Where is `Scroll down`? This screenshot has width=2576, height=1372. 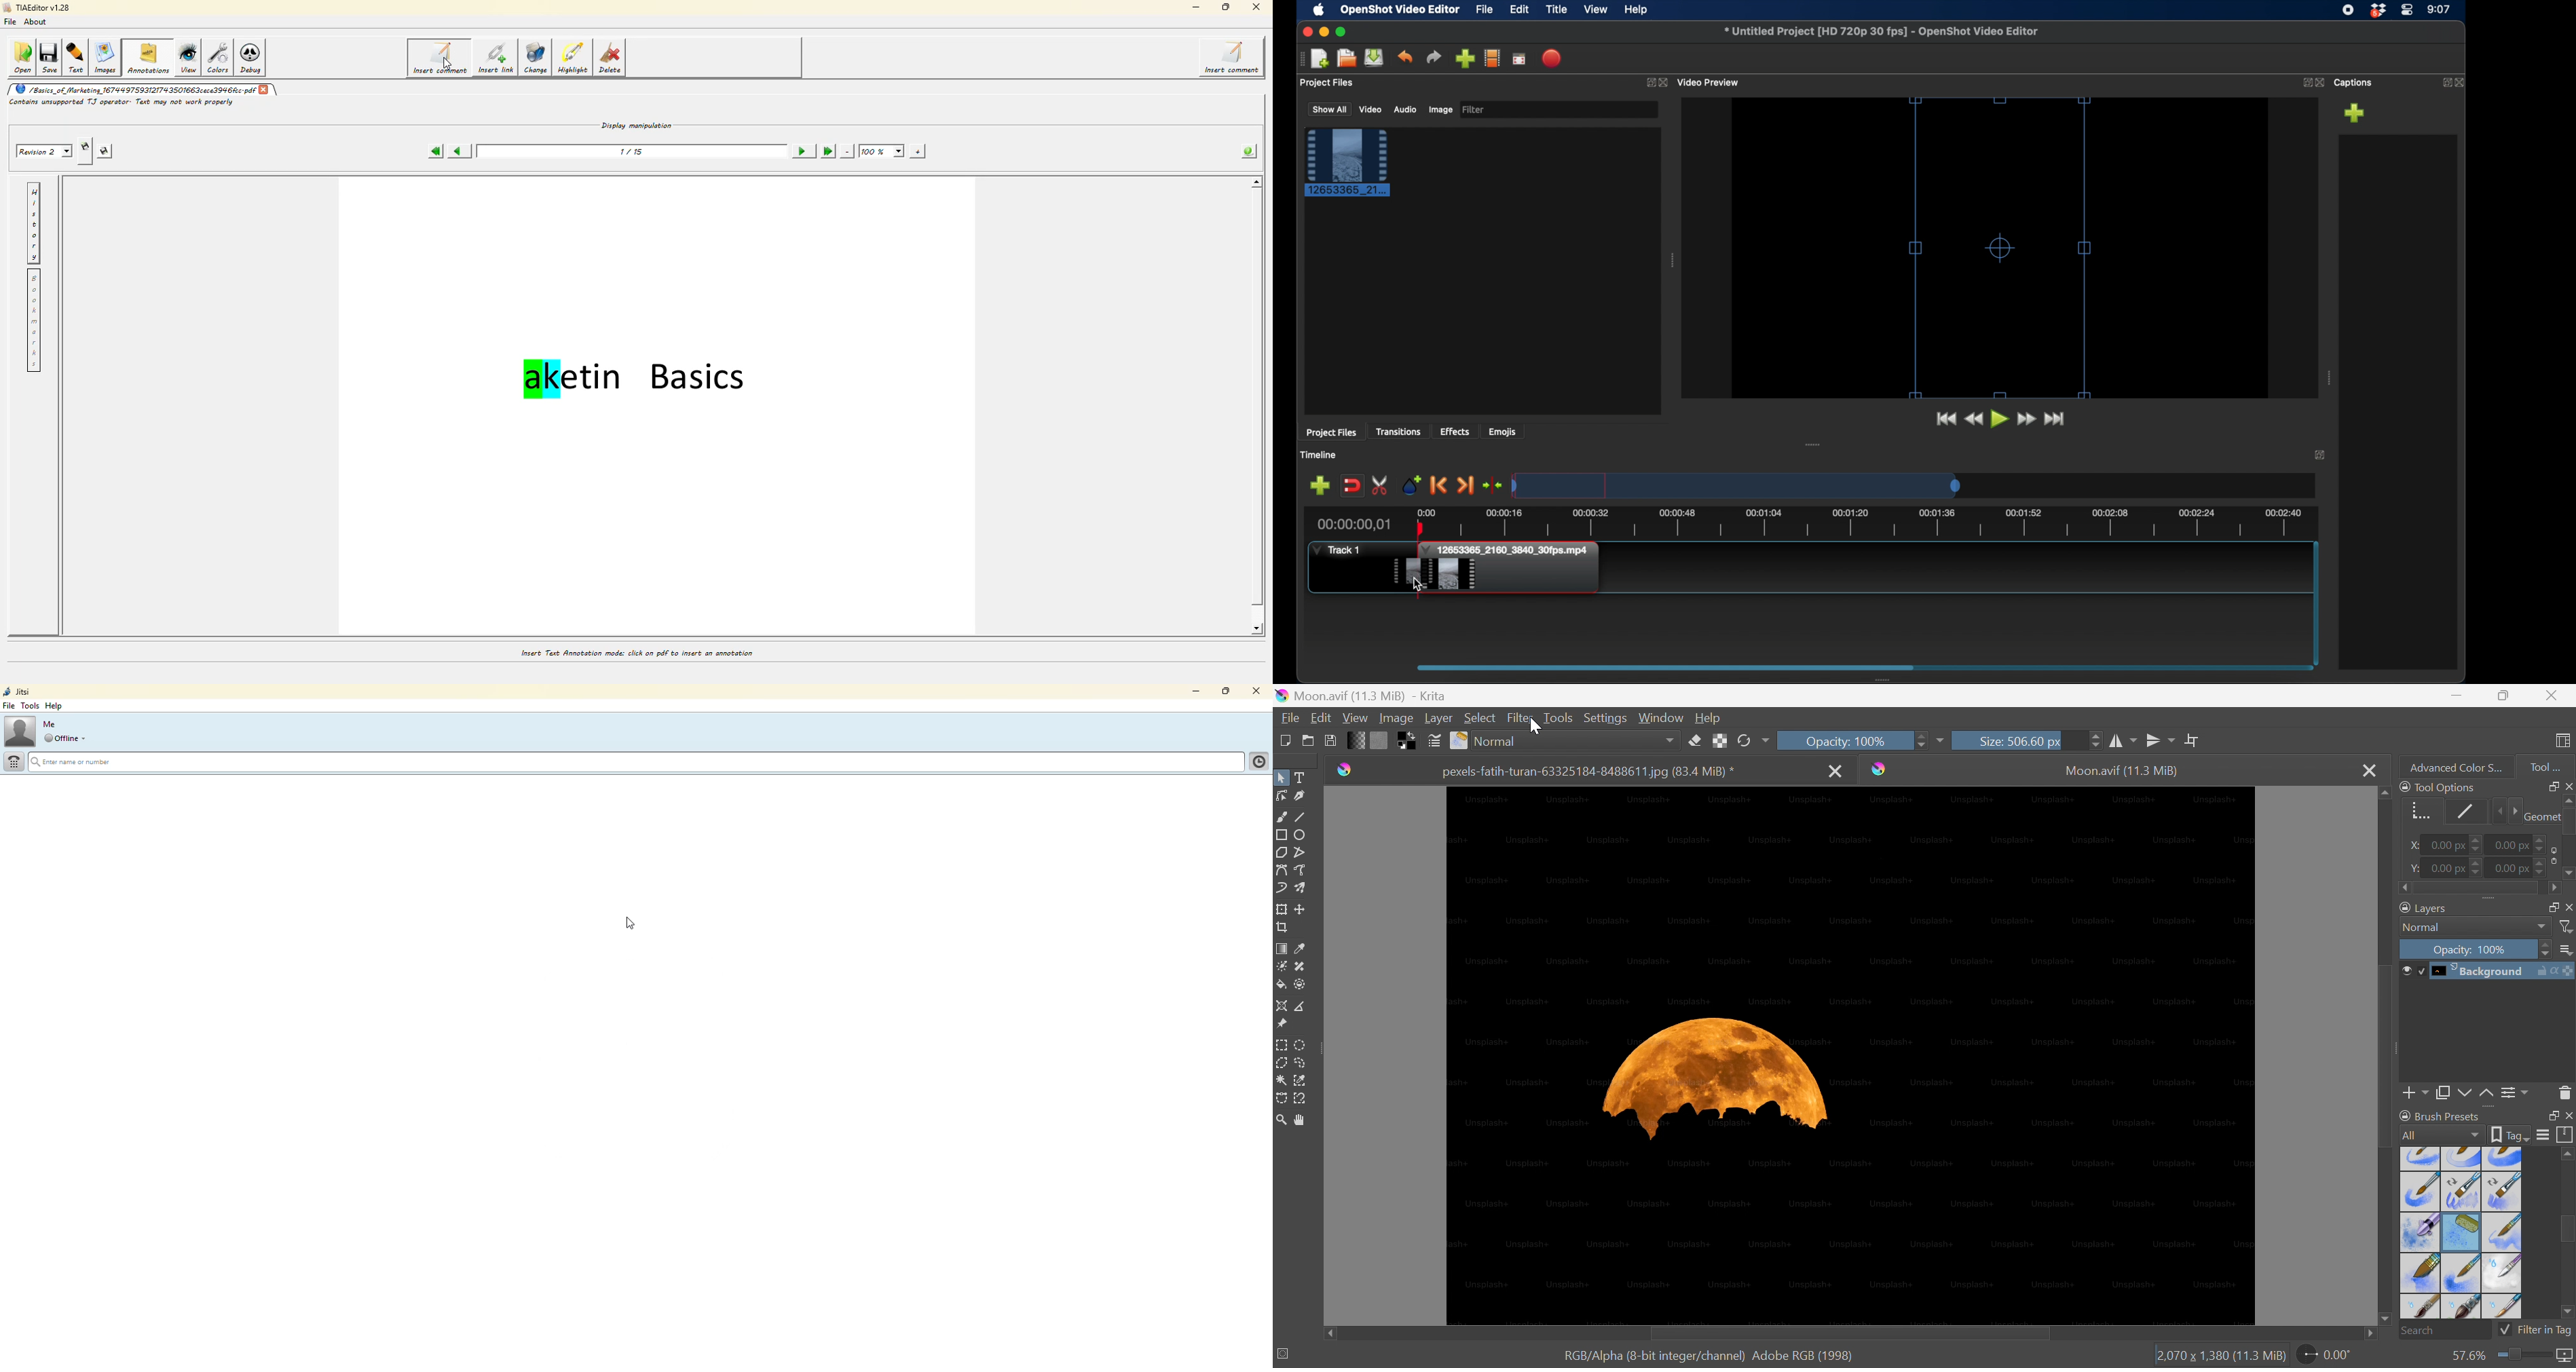 Scroll down is located at coordinates (2568, 1314).